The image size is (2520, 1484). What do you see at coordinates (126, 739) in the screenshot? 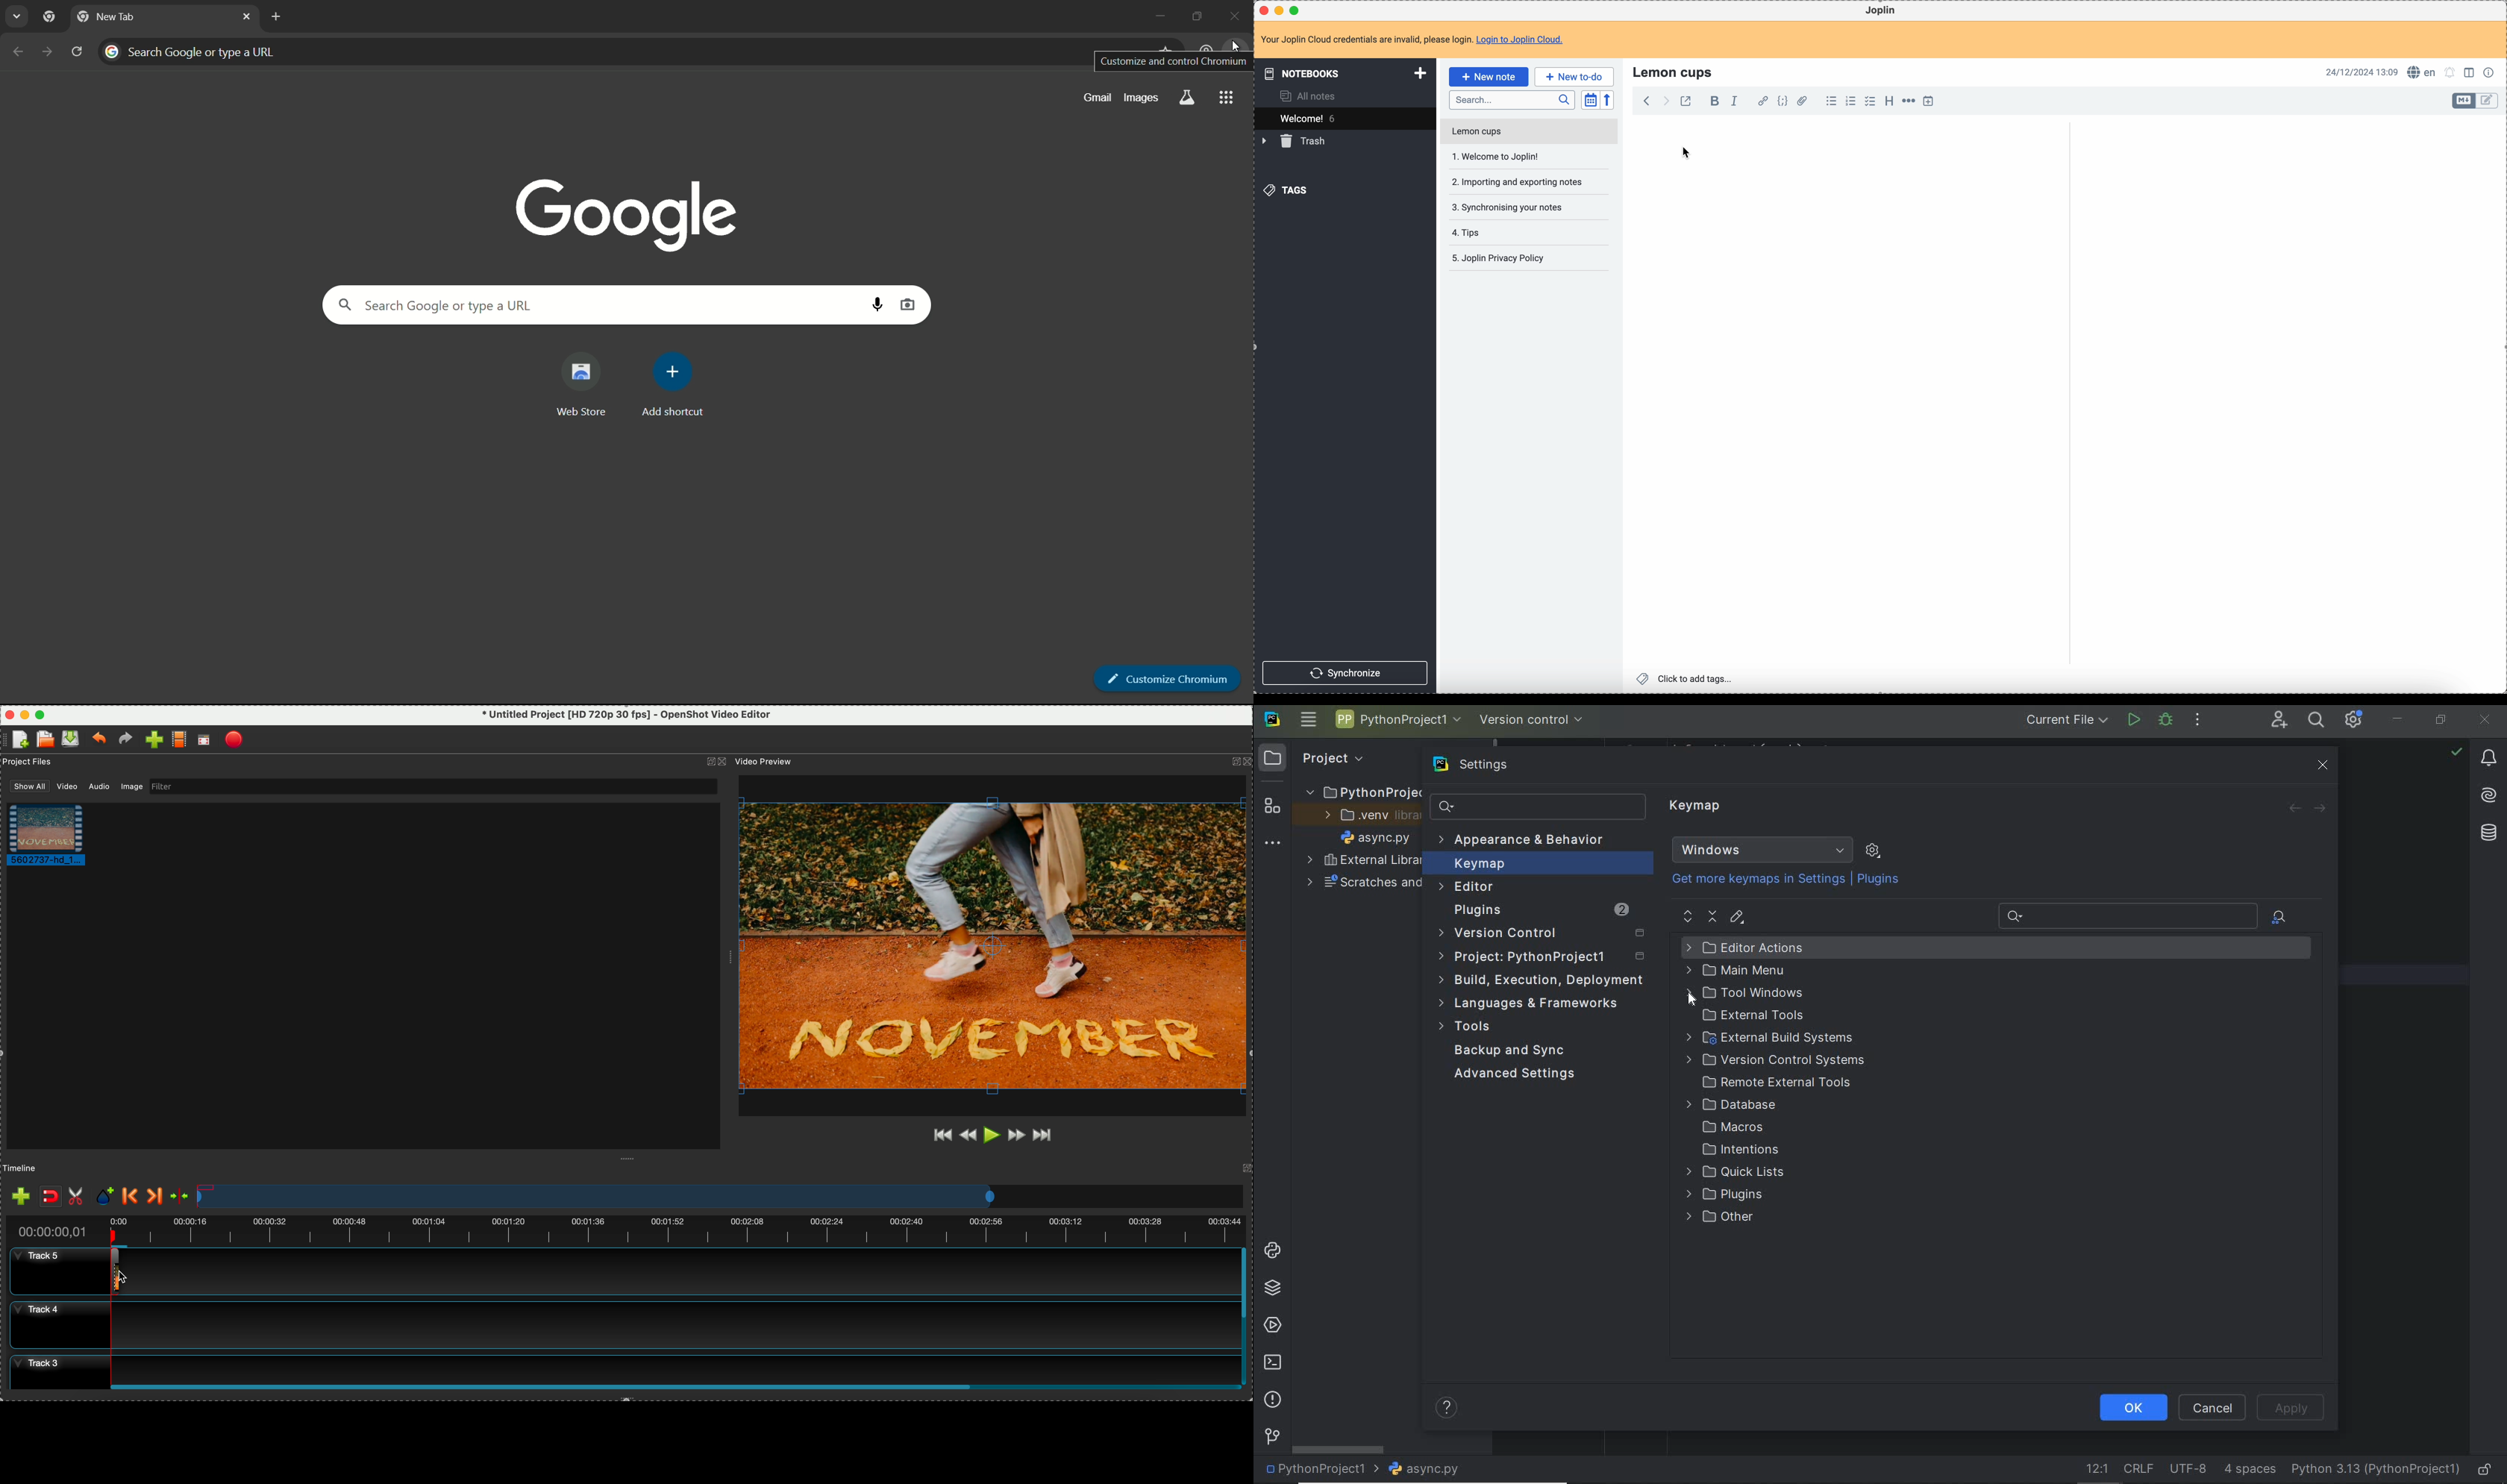
I see `redo` at bounding box center [126, 739].